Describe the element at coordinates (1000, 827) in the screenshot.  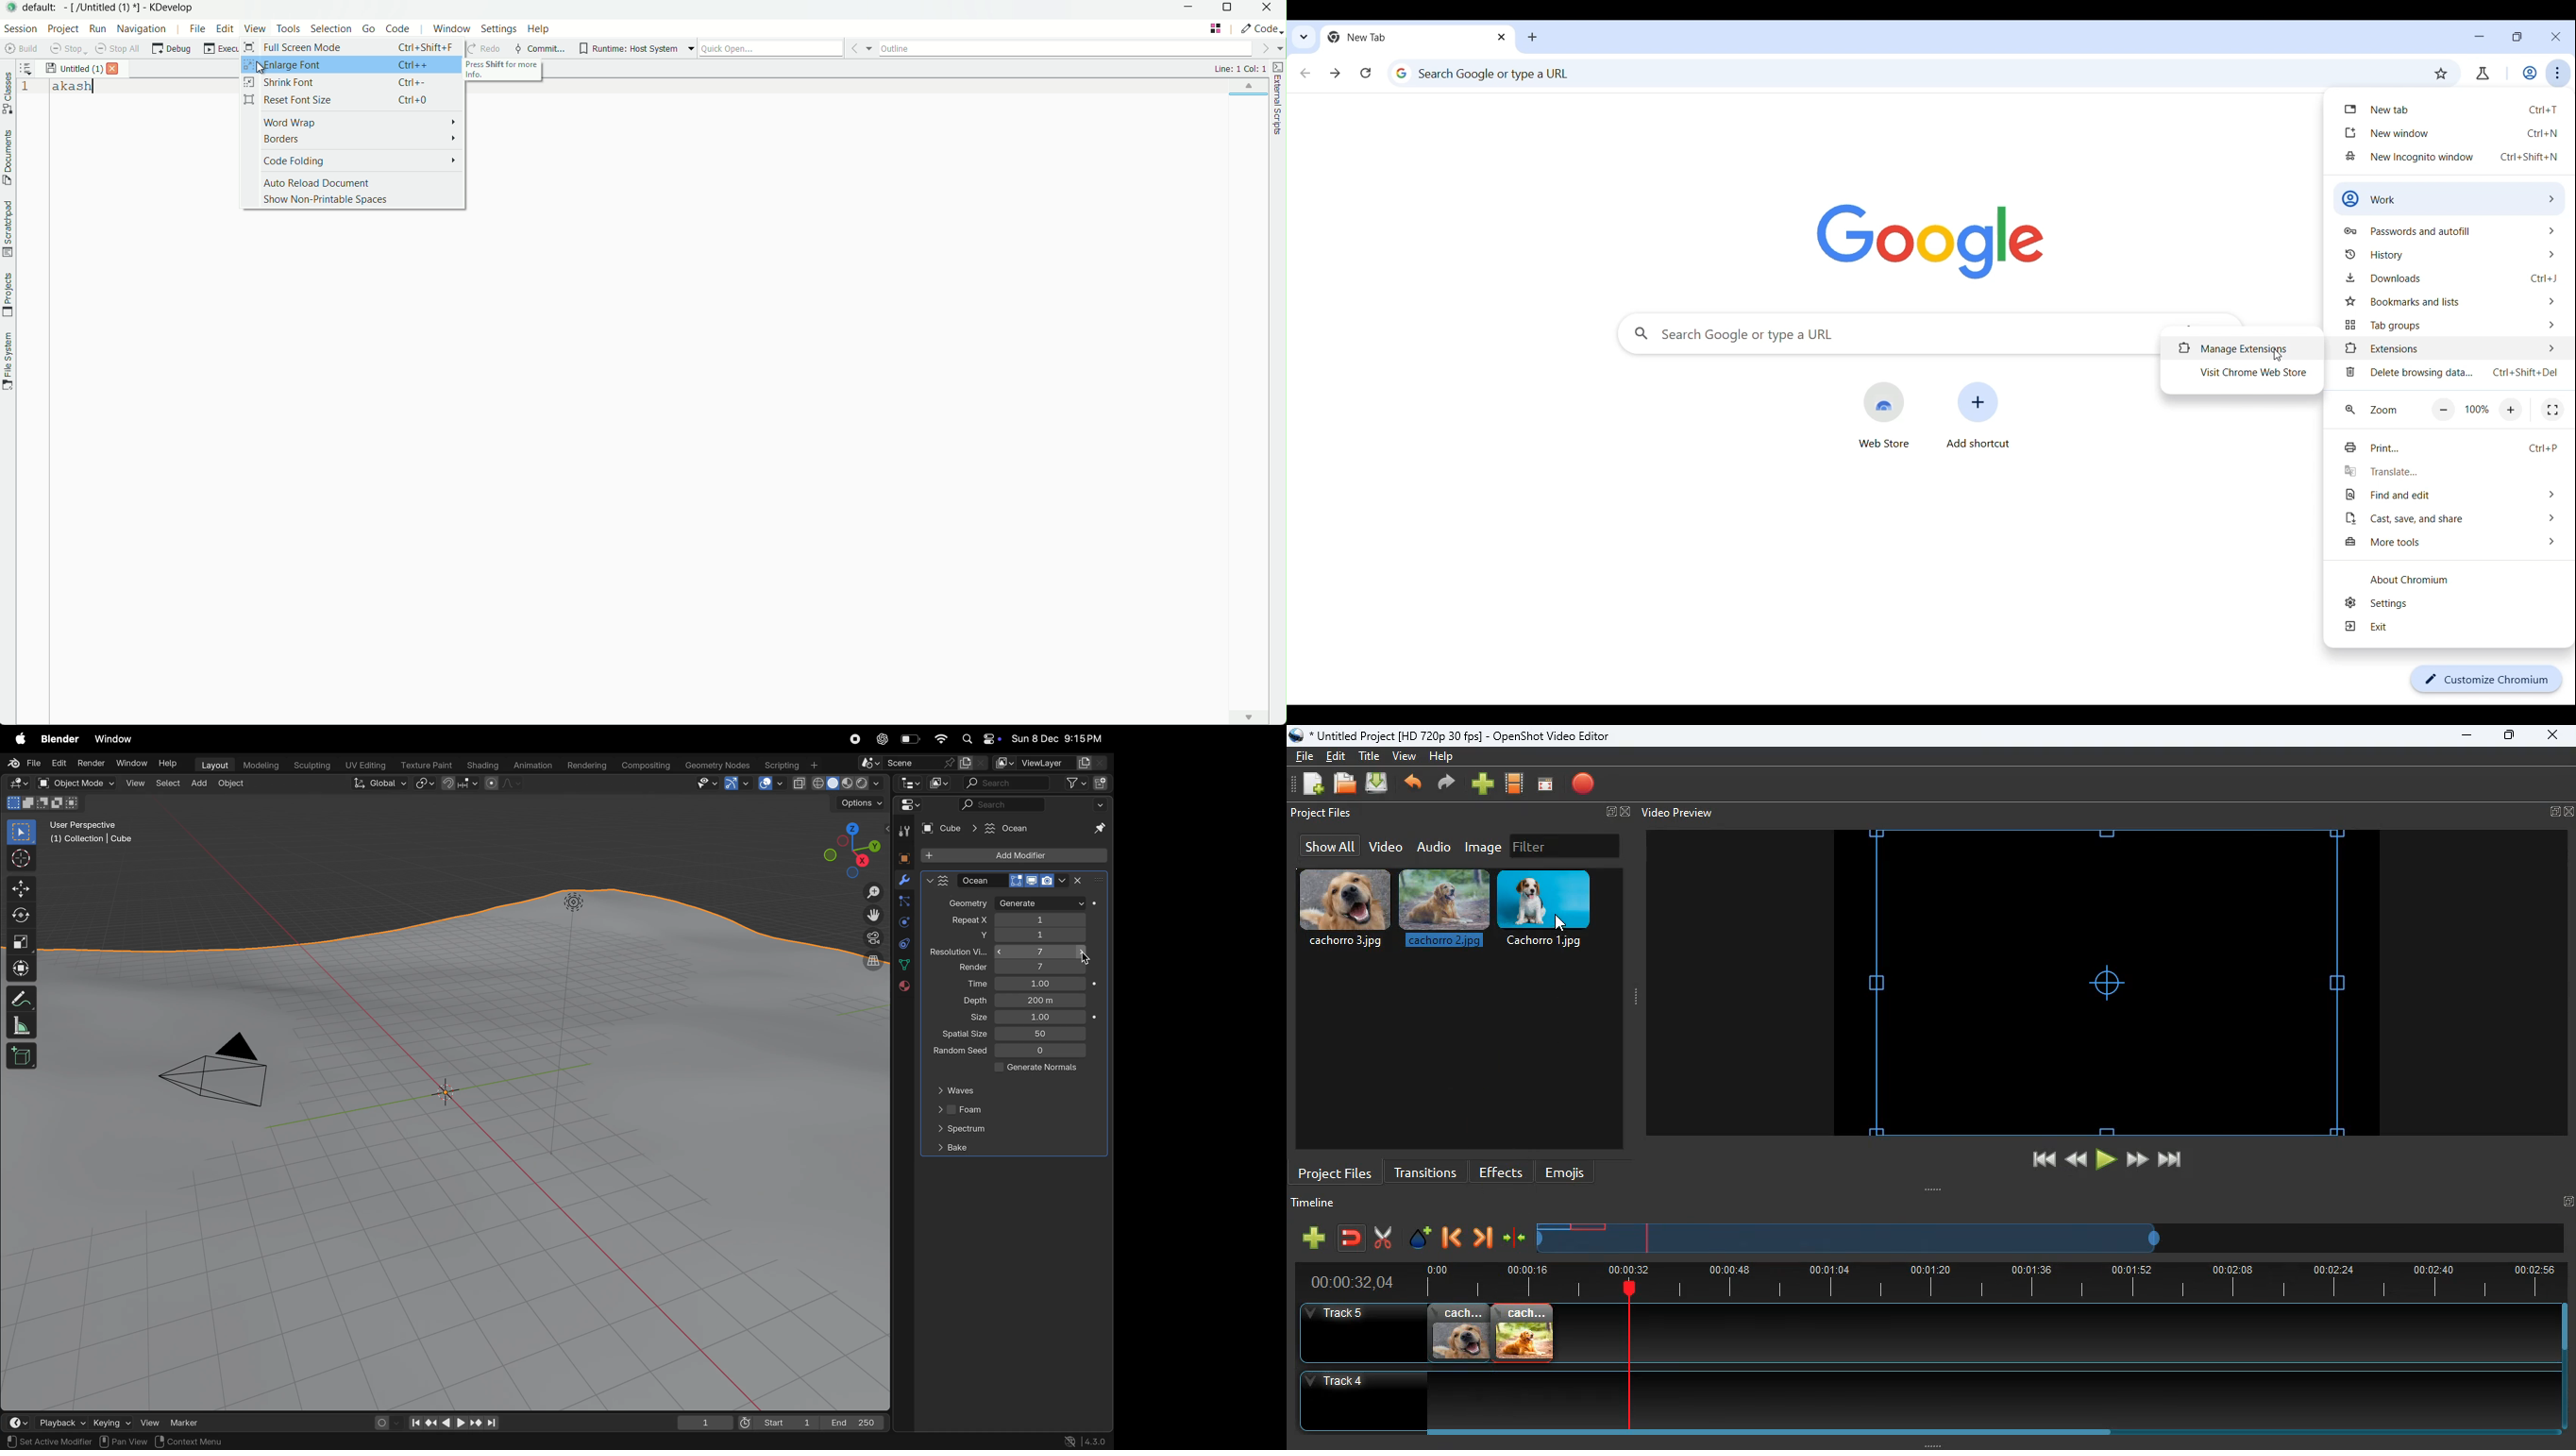
I see `Ocean` at that location.